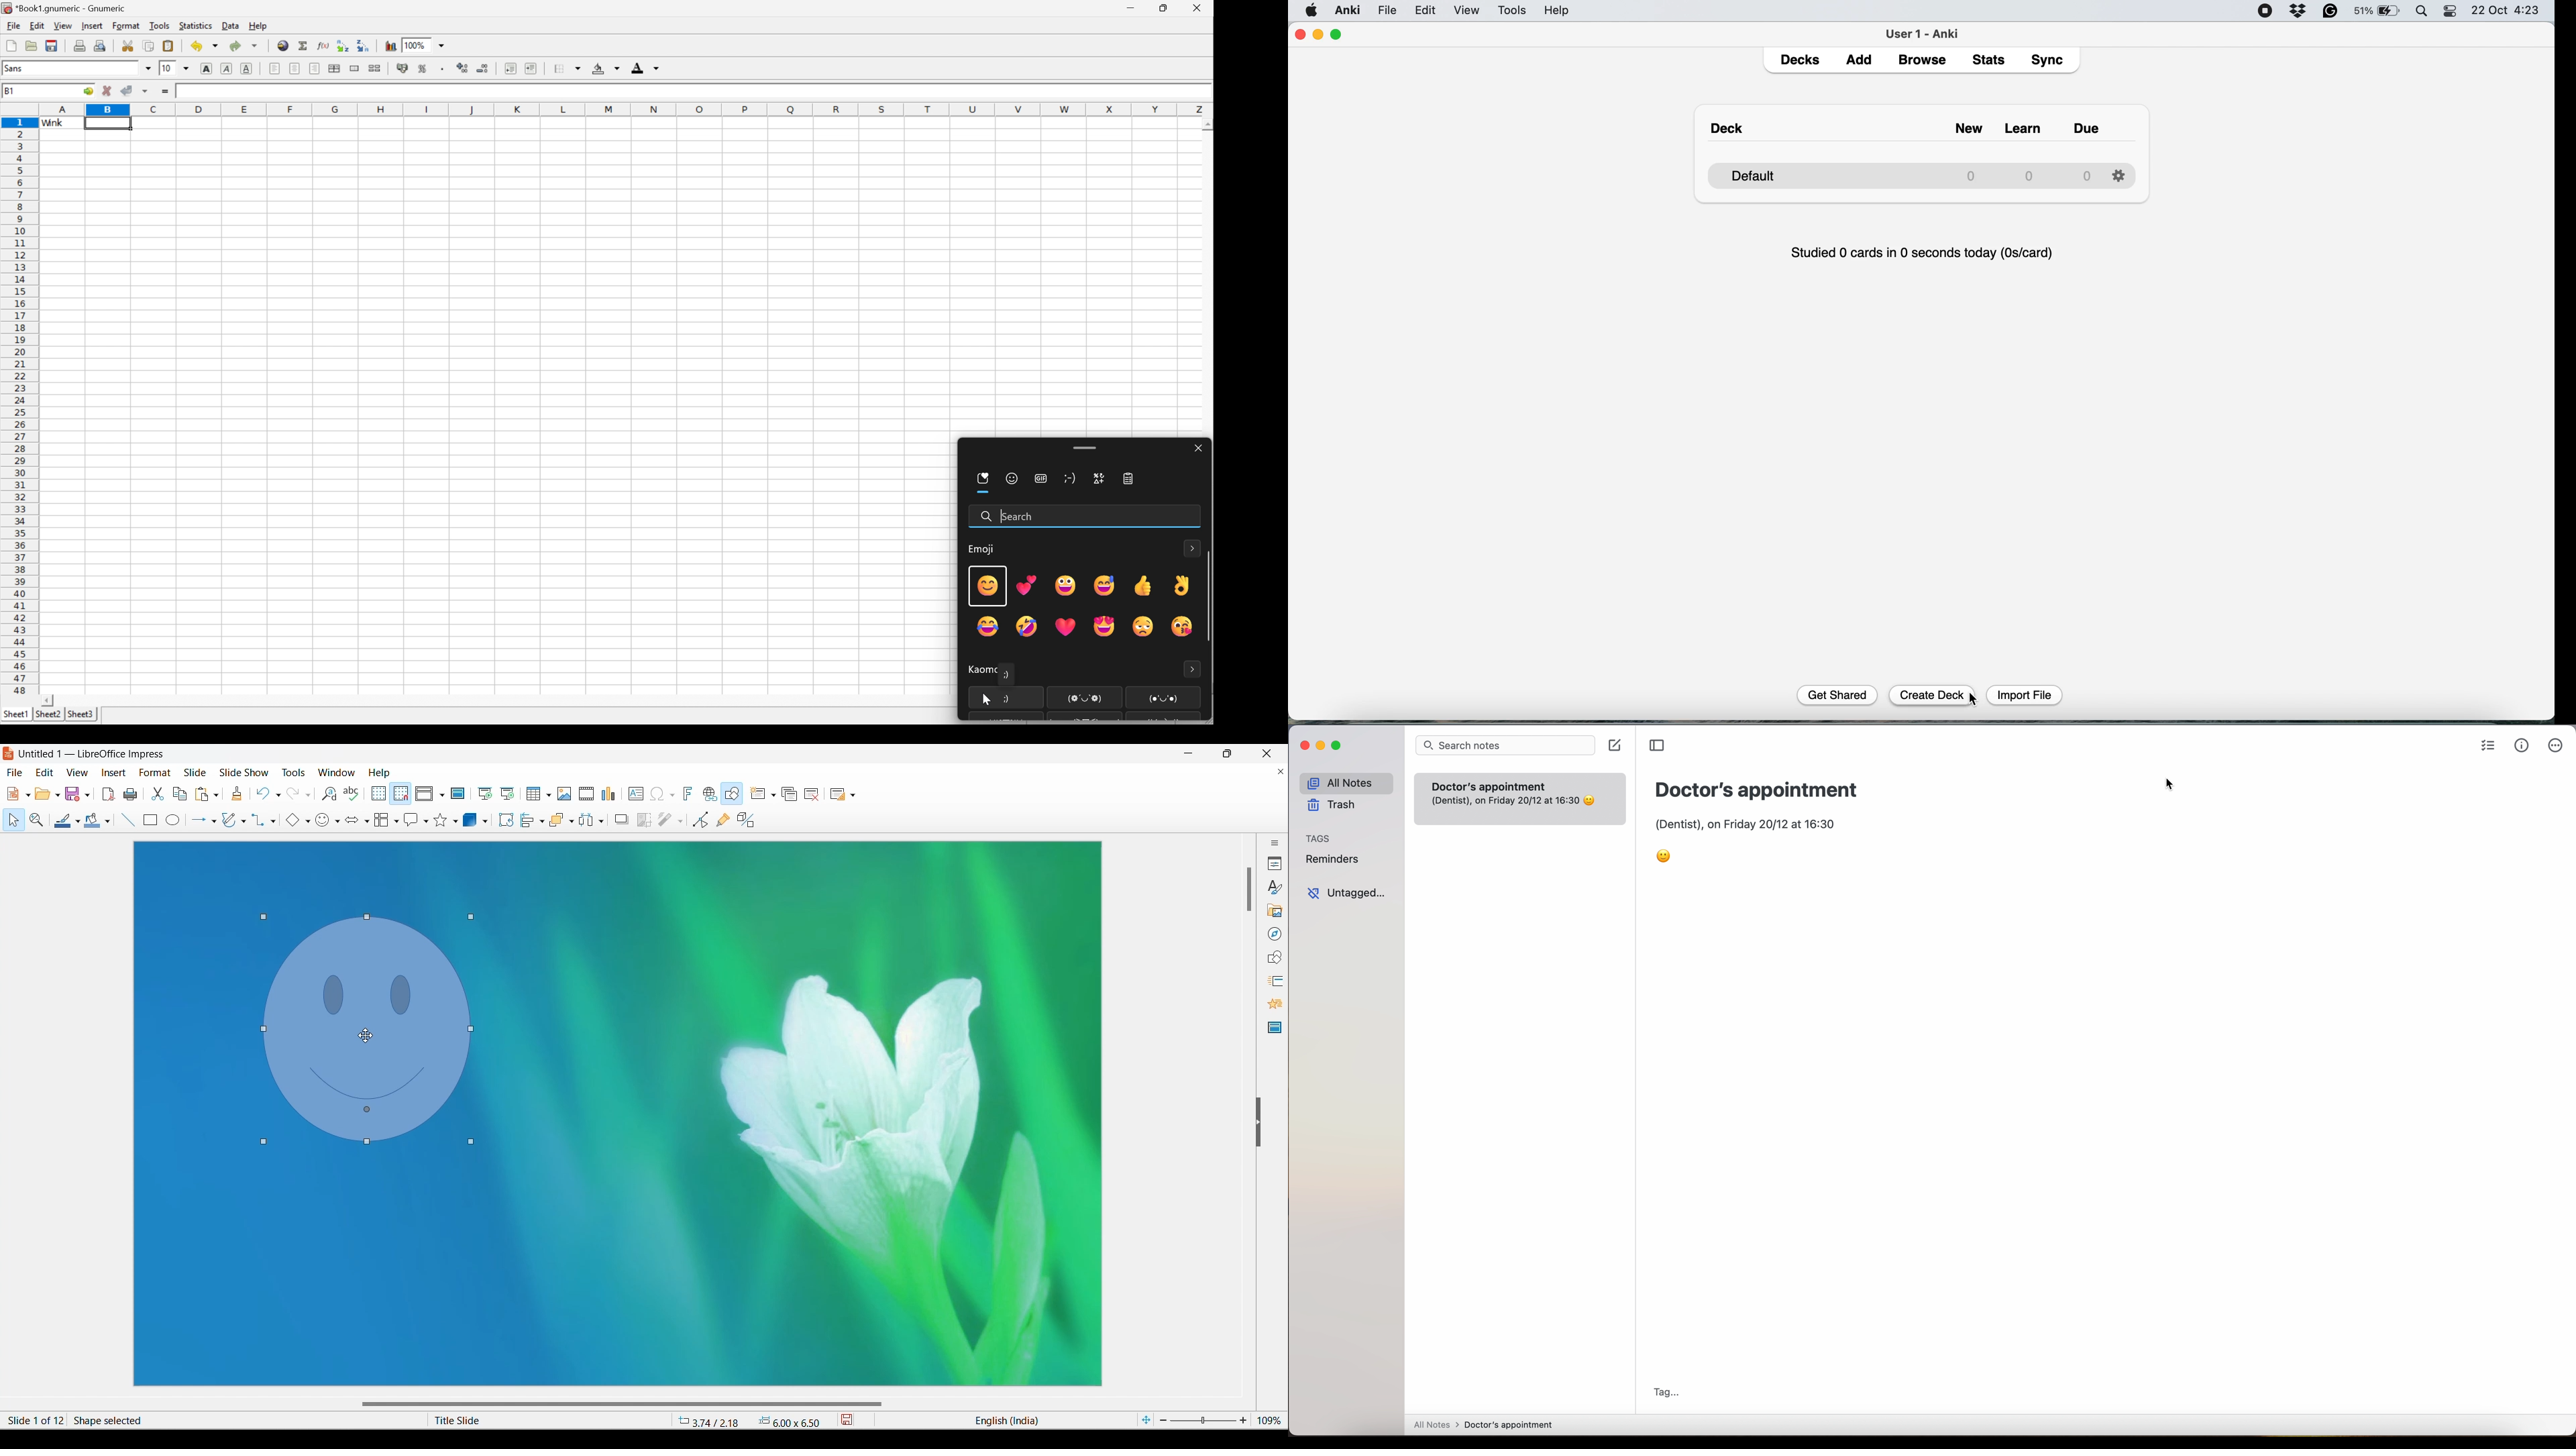  I want to click on Close interface, so click(1266, 753).